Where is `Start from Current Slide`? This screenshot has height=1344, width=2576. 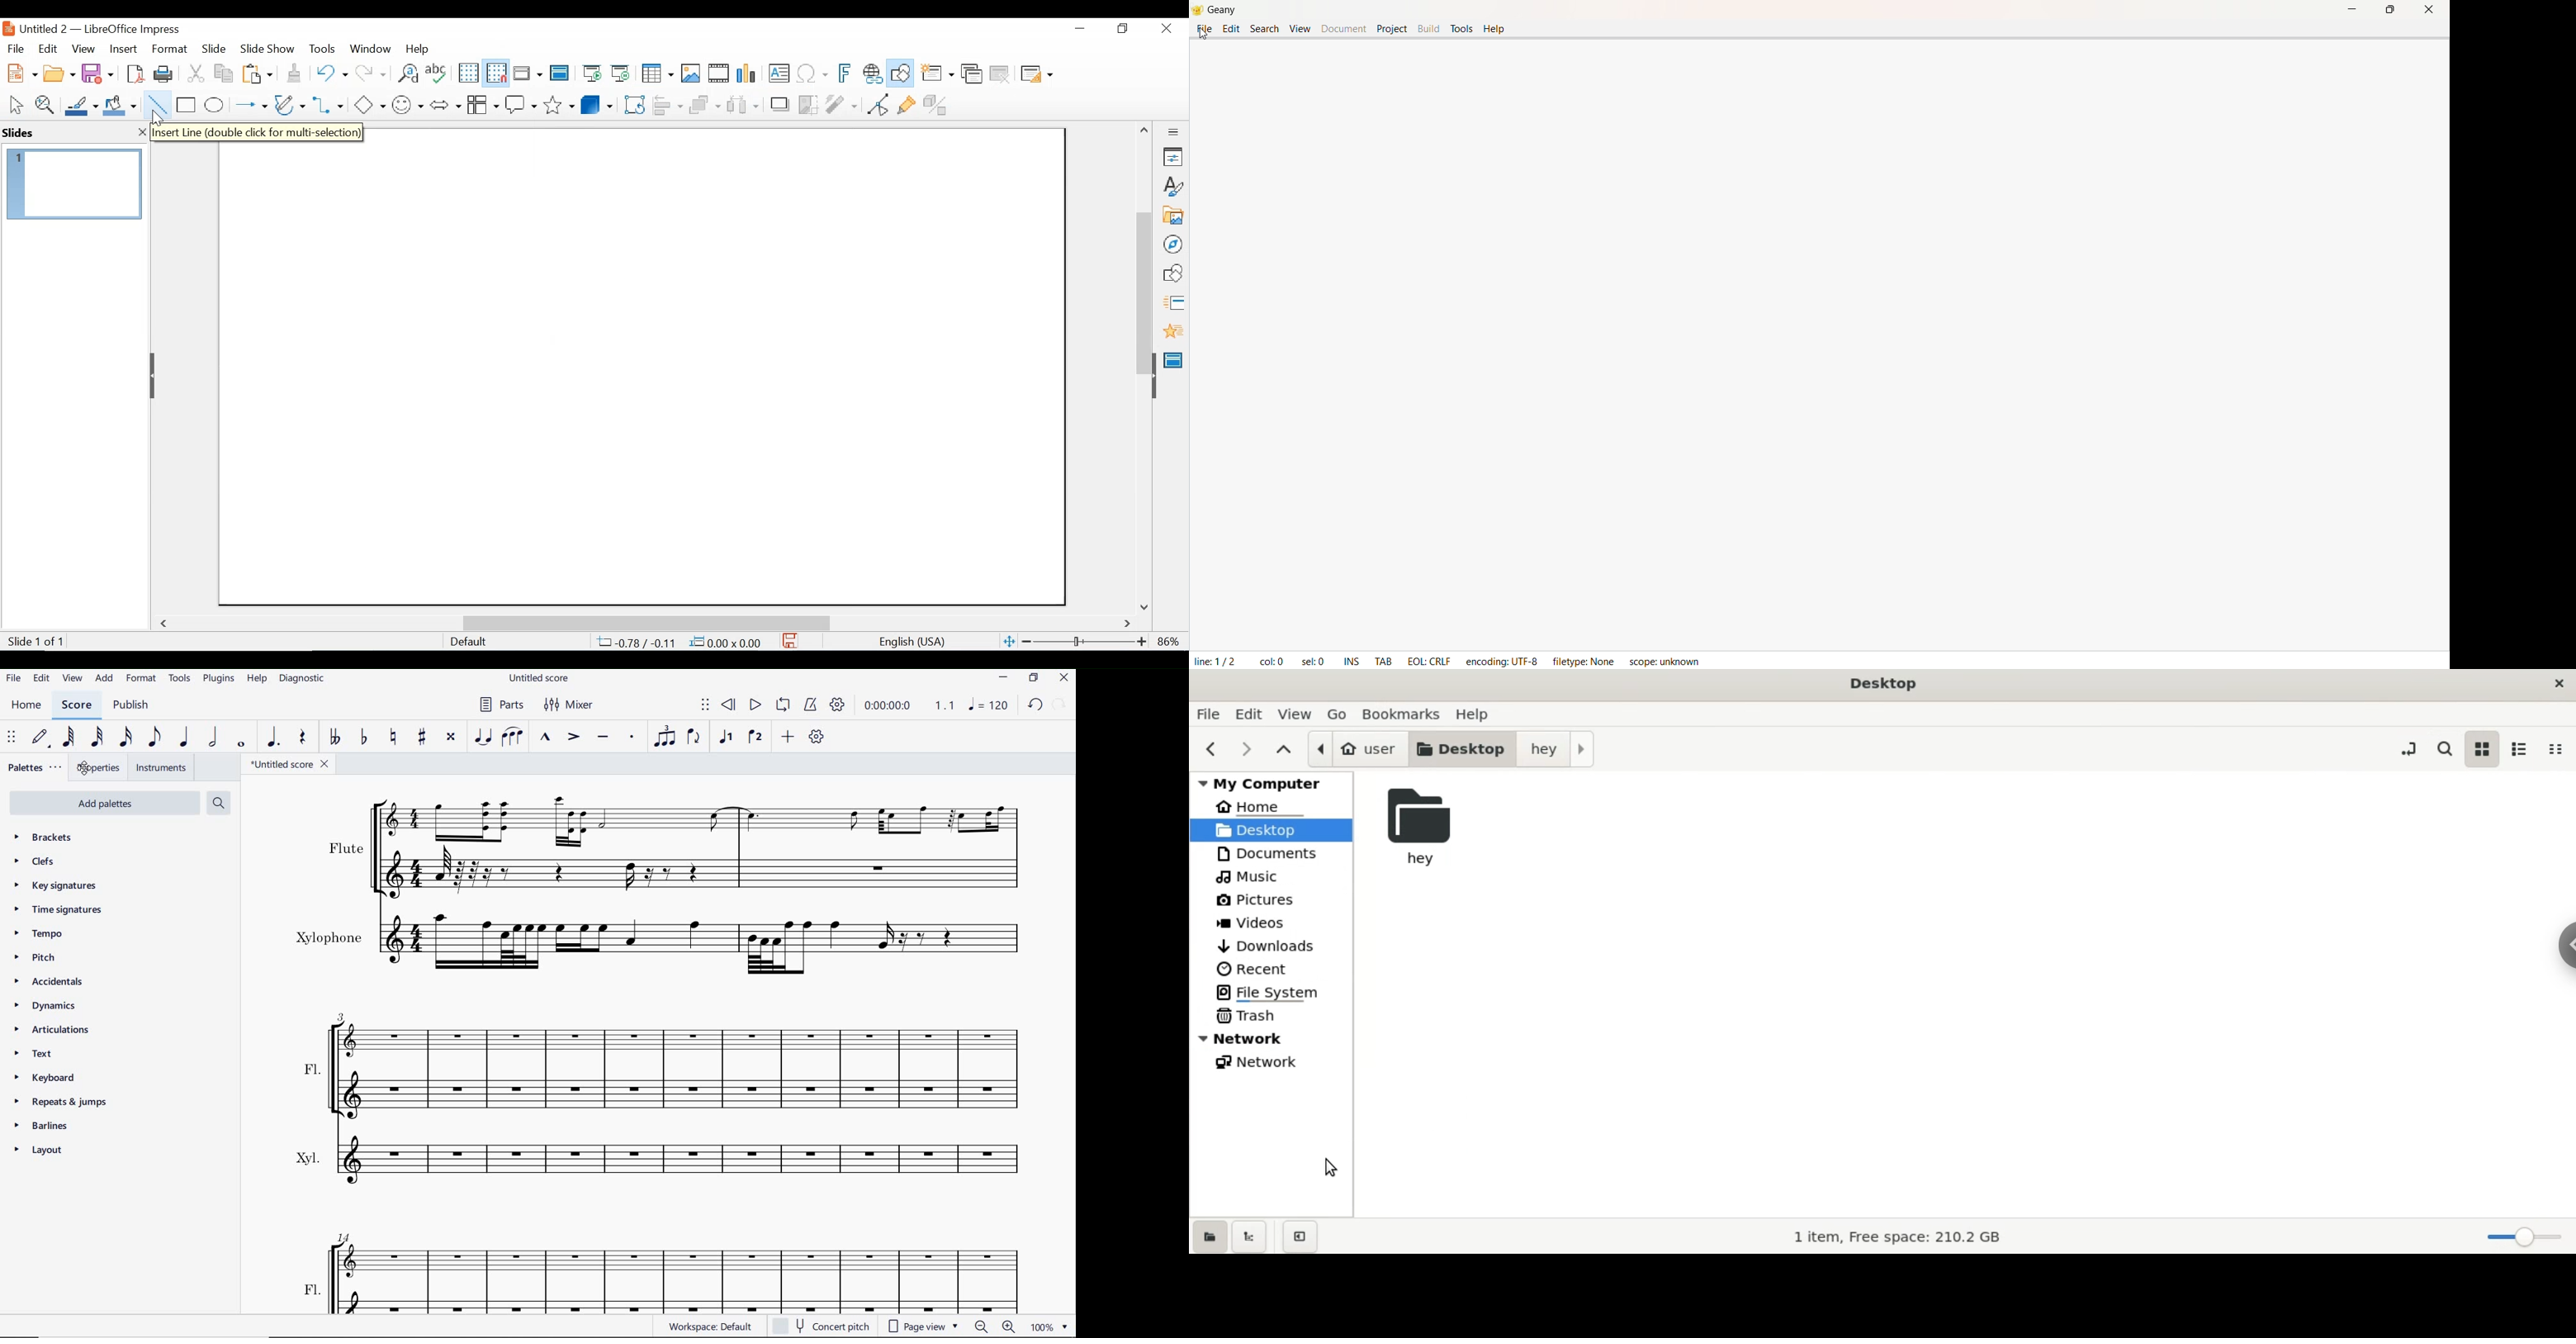 Start from Current Slide is located at coordinates (620, 74).